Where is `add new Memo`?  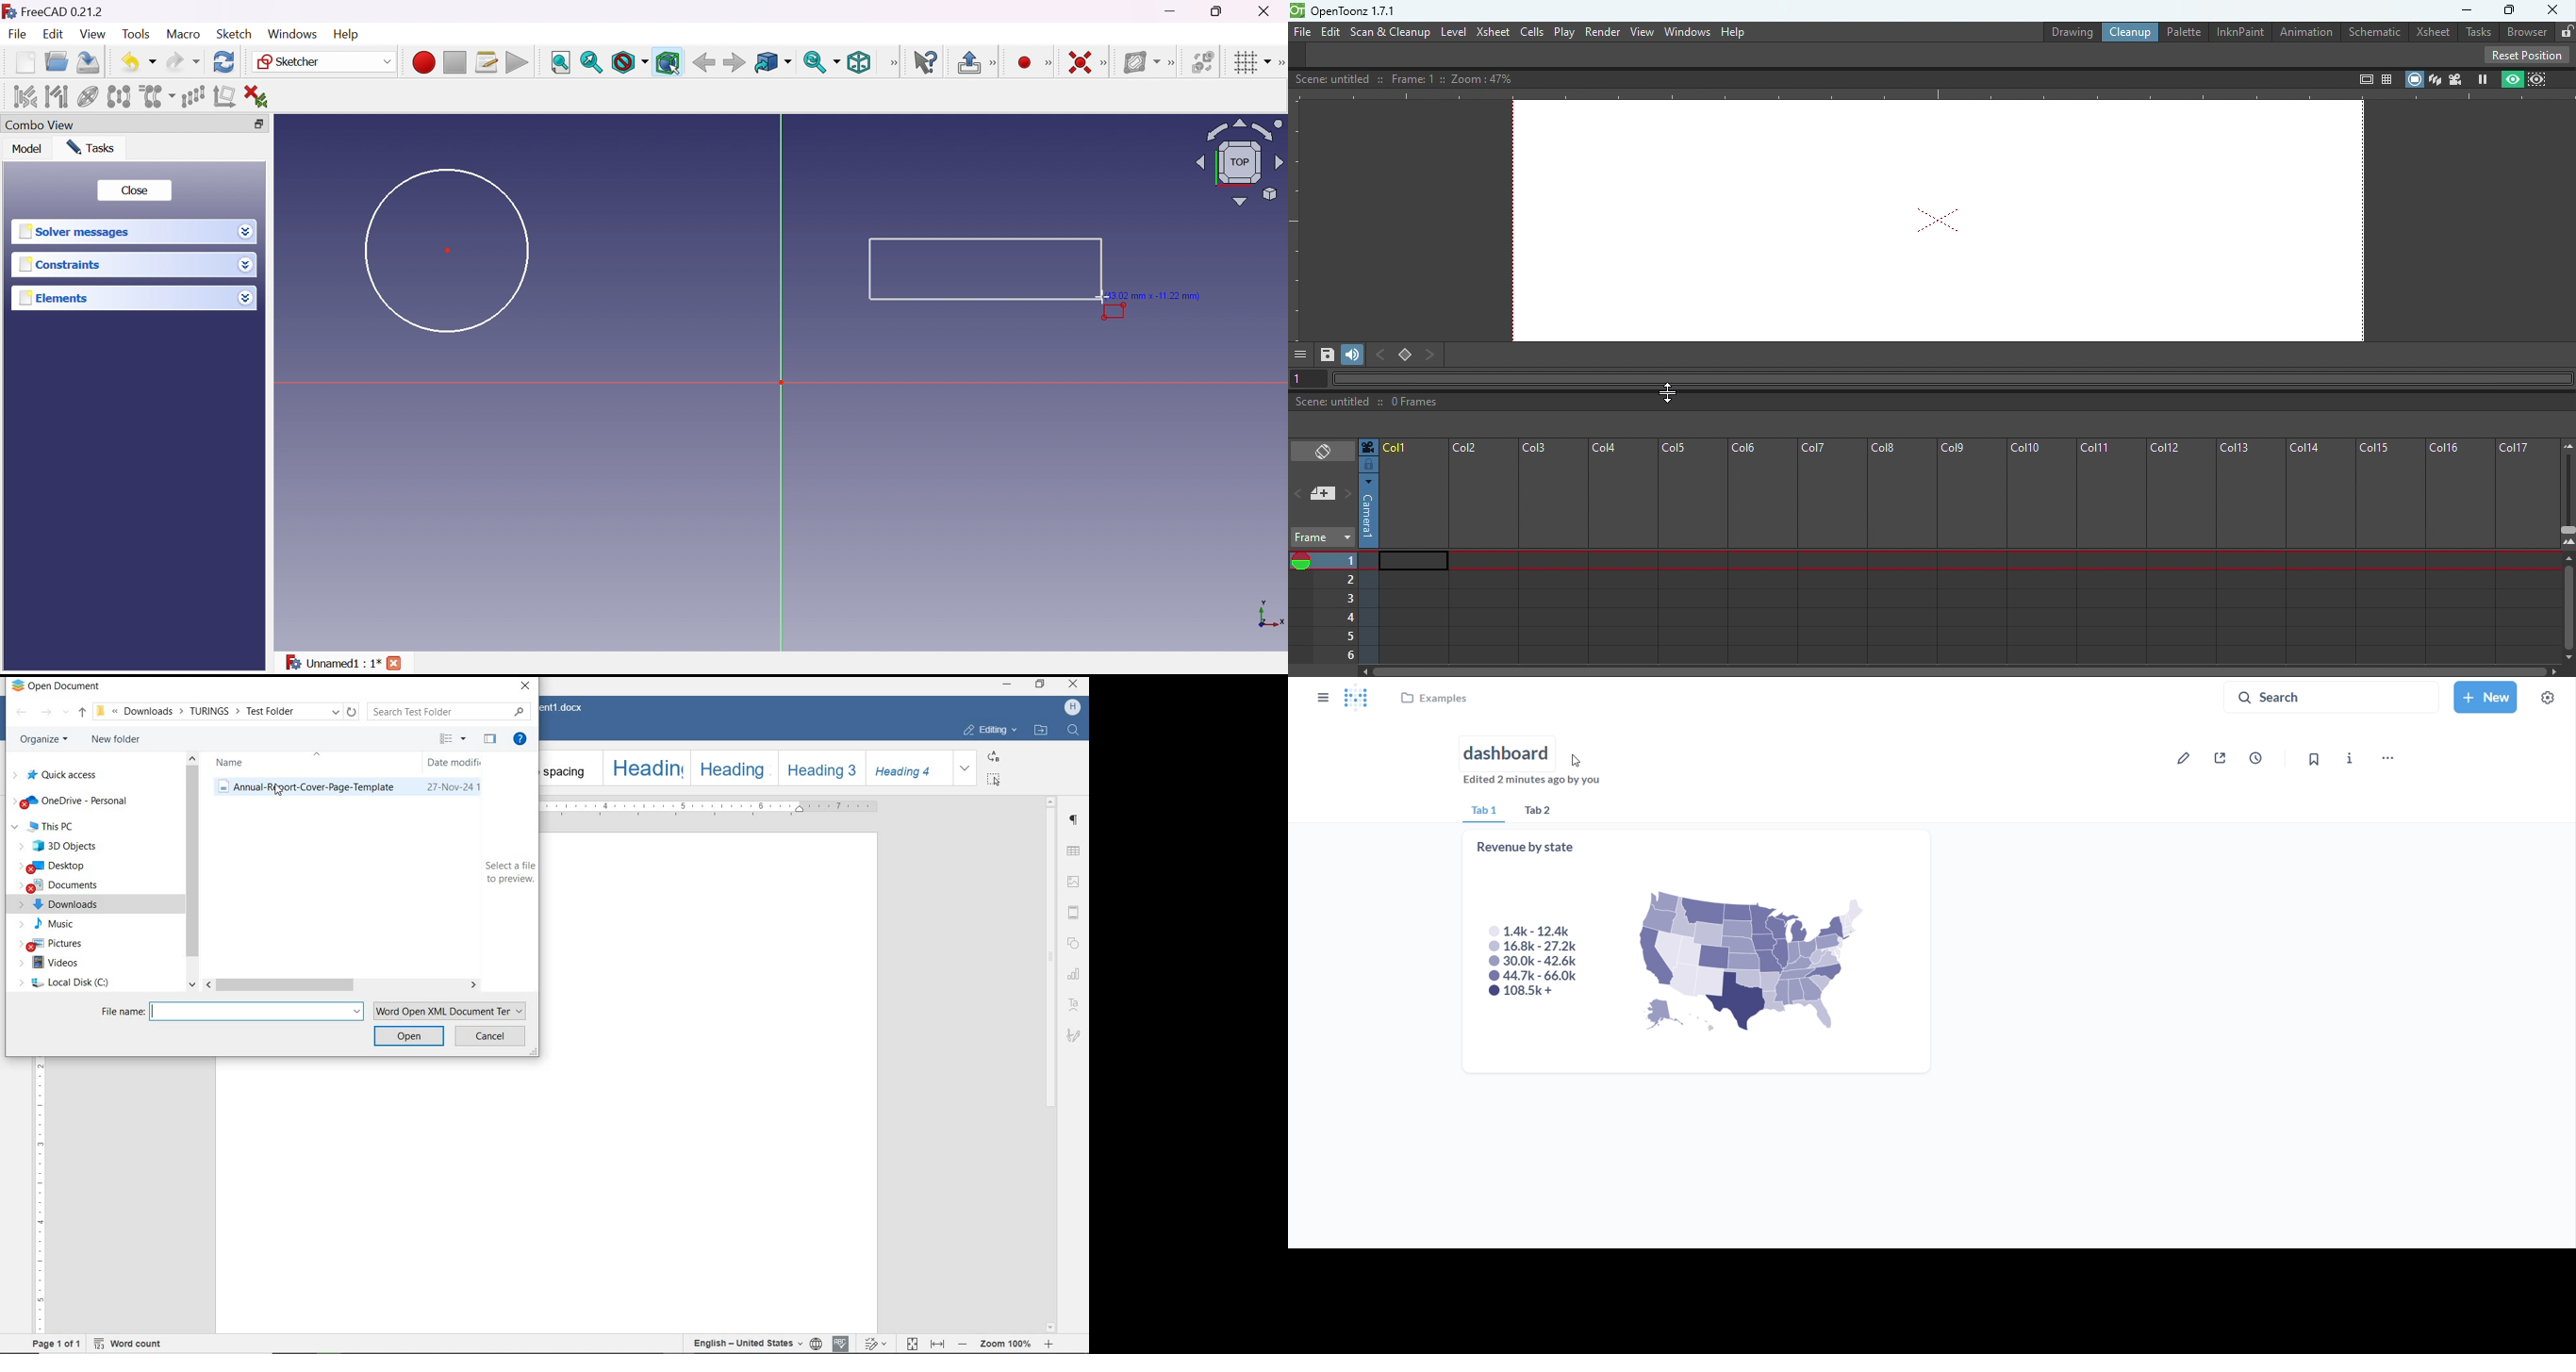
add new Memo is located at coordinates (1321, 493).